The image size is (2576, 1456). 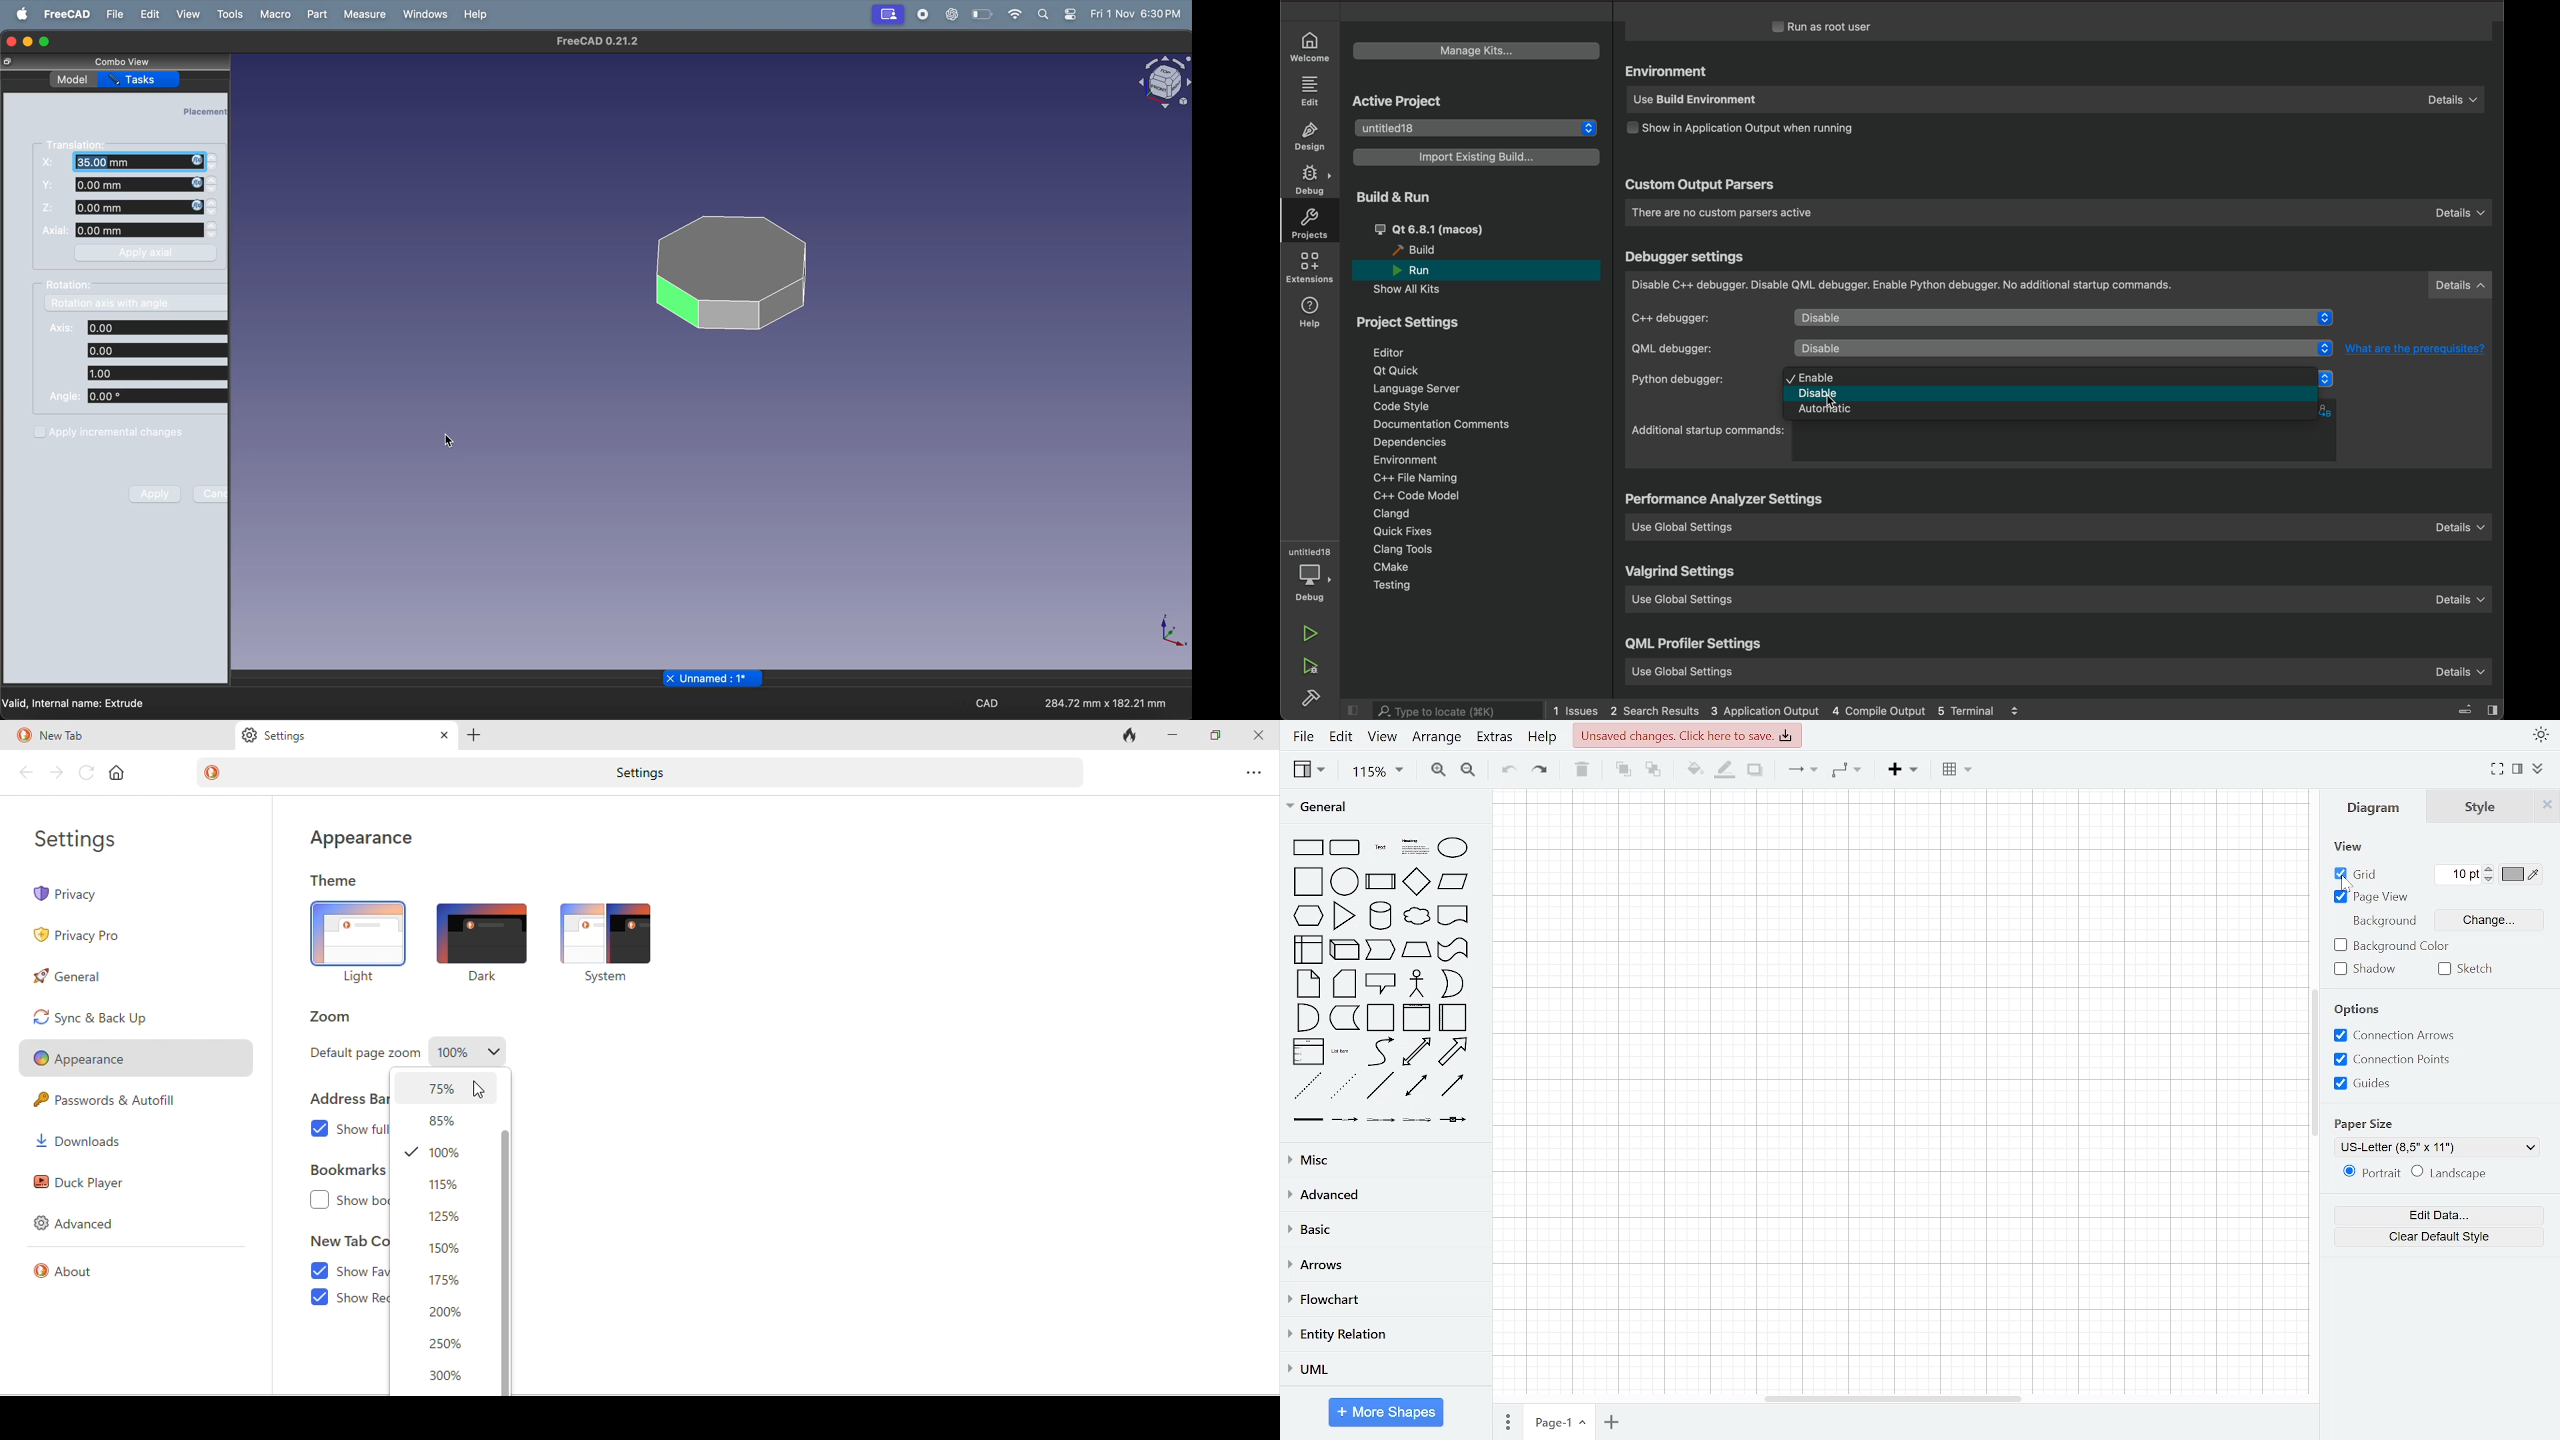 What do you see at coordinates (1380, 1120) in the screenshot?
I see `connector with 2 labels` at bounding box center [1380, 1120].